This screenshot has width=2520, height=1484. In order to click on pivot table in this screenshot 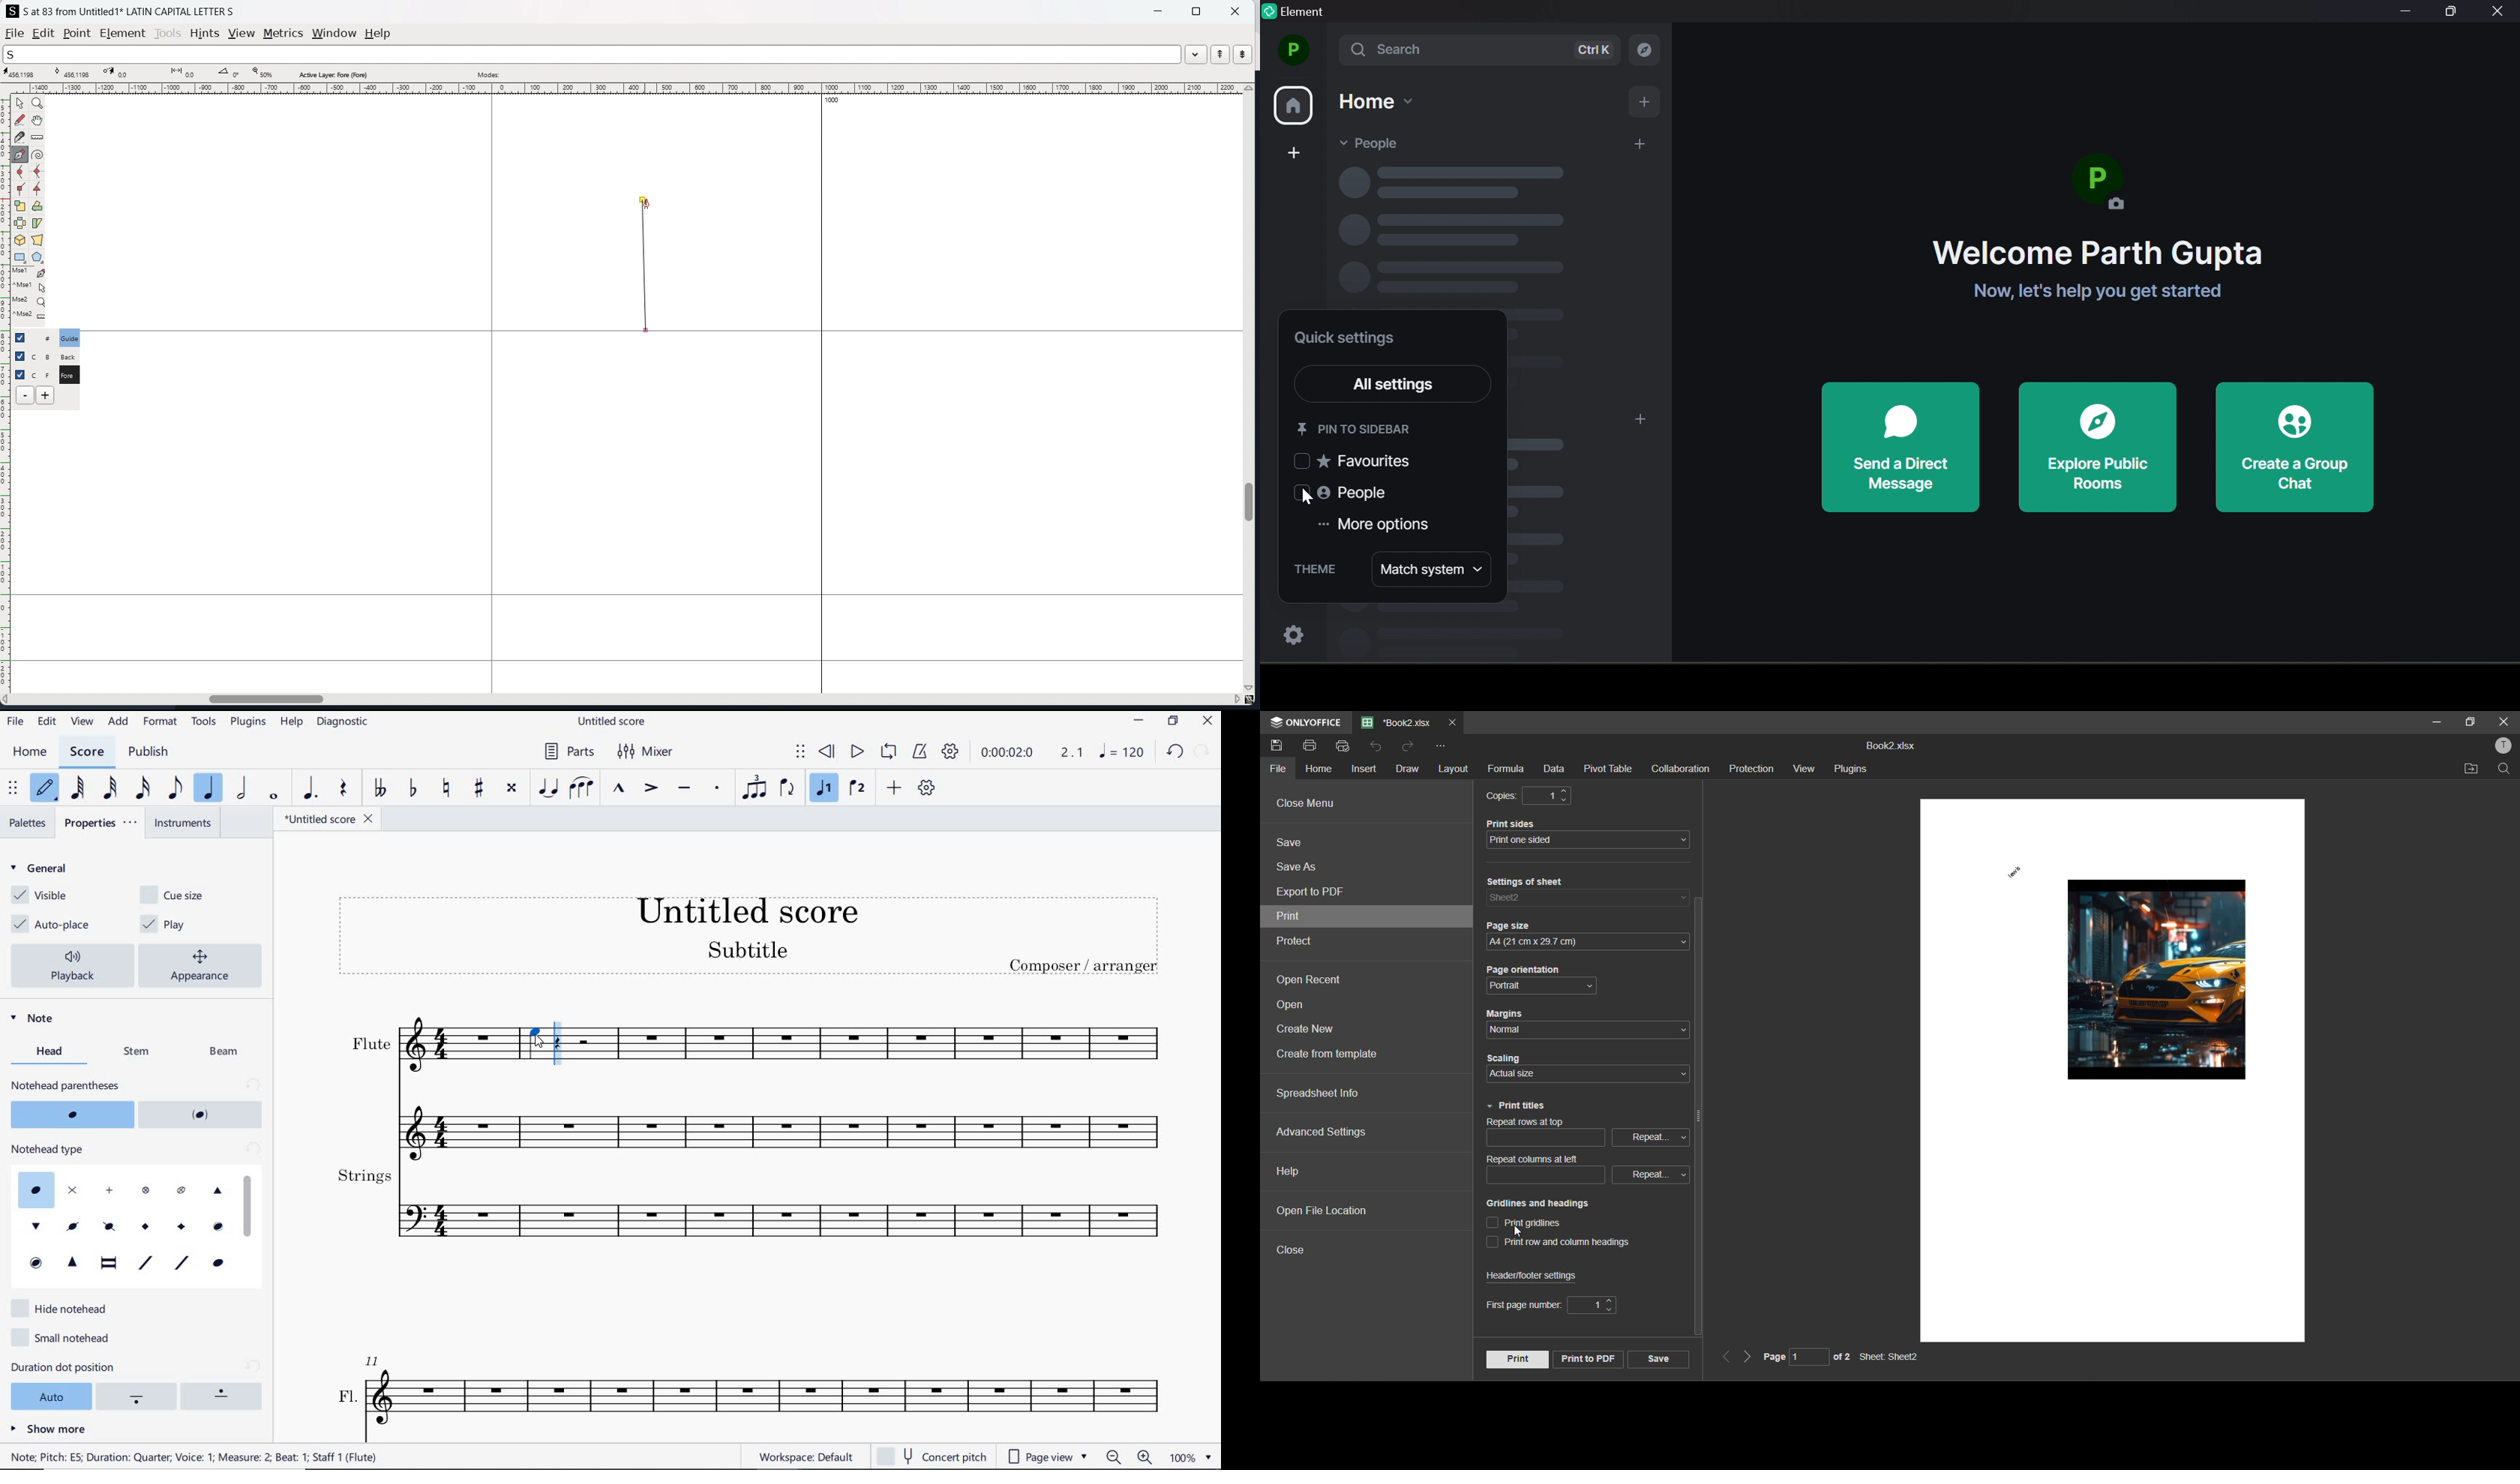, I will do `click(1606, 768)`.